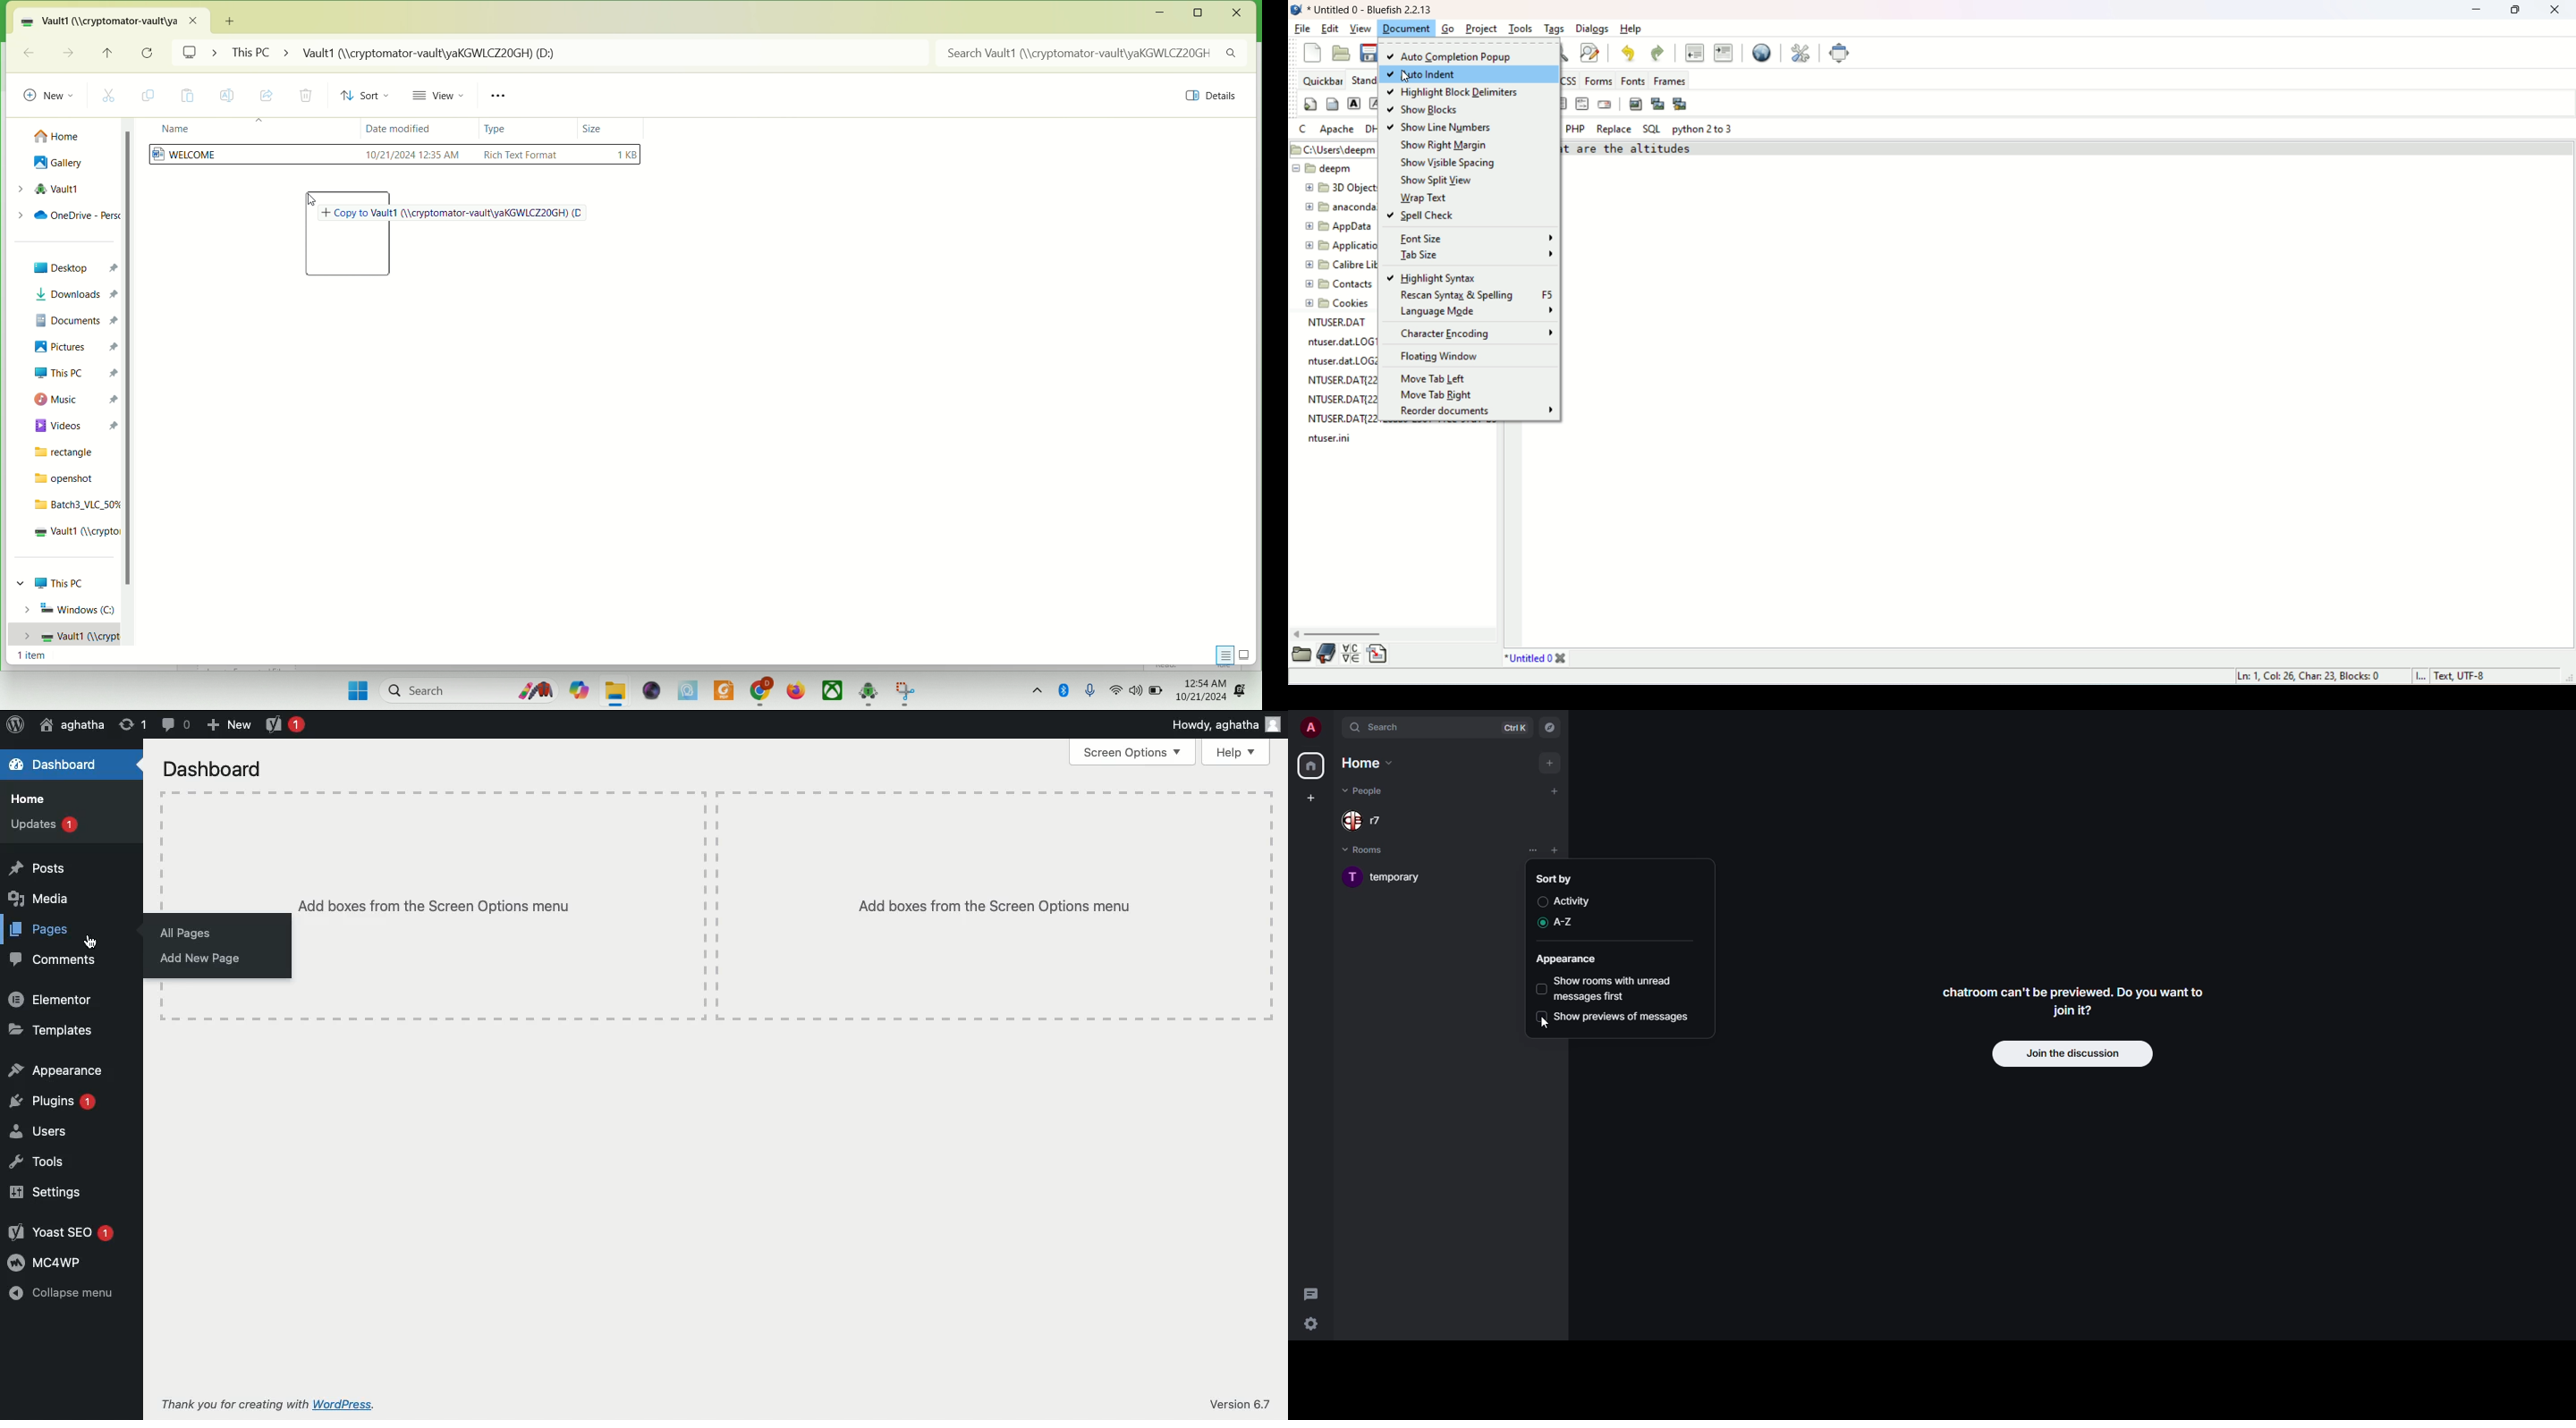 The width and height of the screenshot is (2576, 1428). Describe the element at coordinates (1440, 128) in the screenshot. I see `show line numbers` at that location.